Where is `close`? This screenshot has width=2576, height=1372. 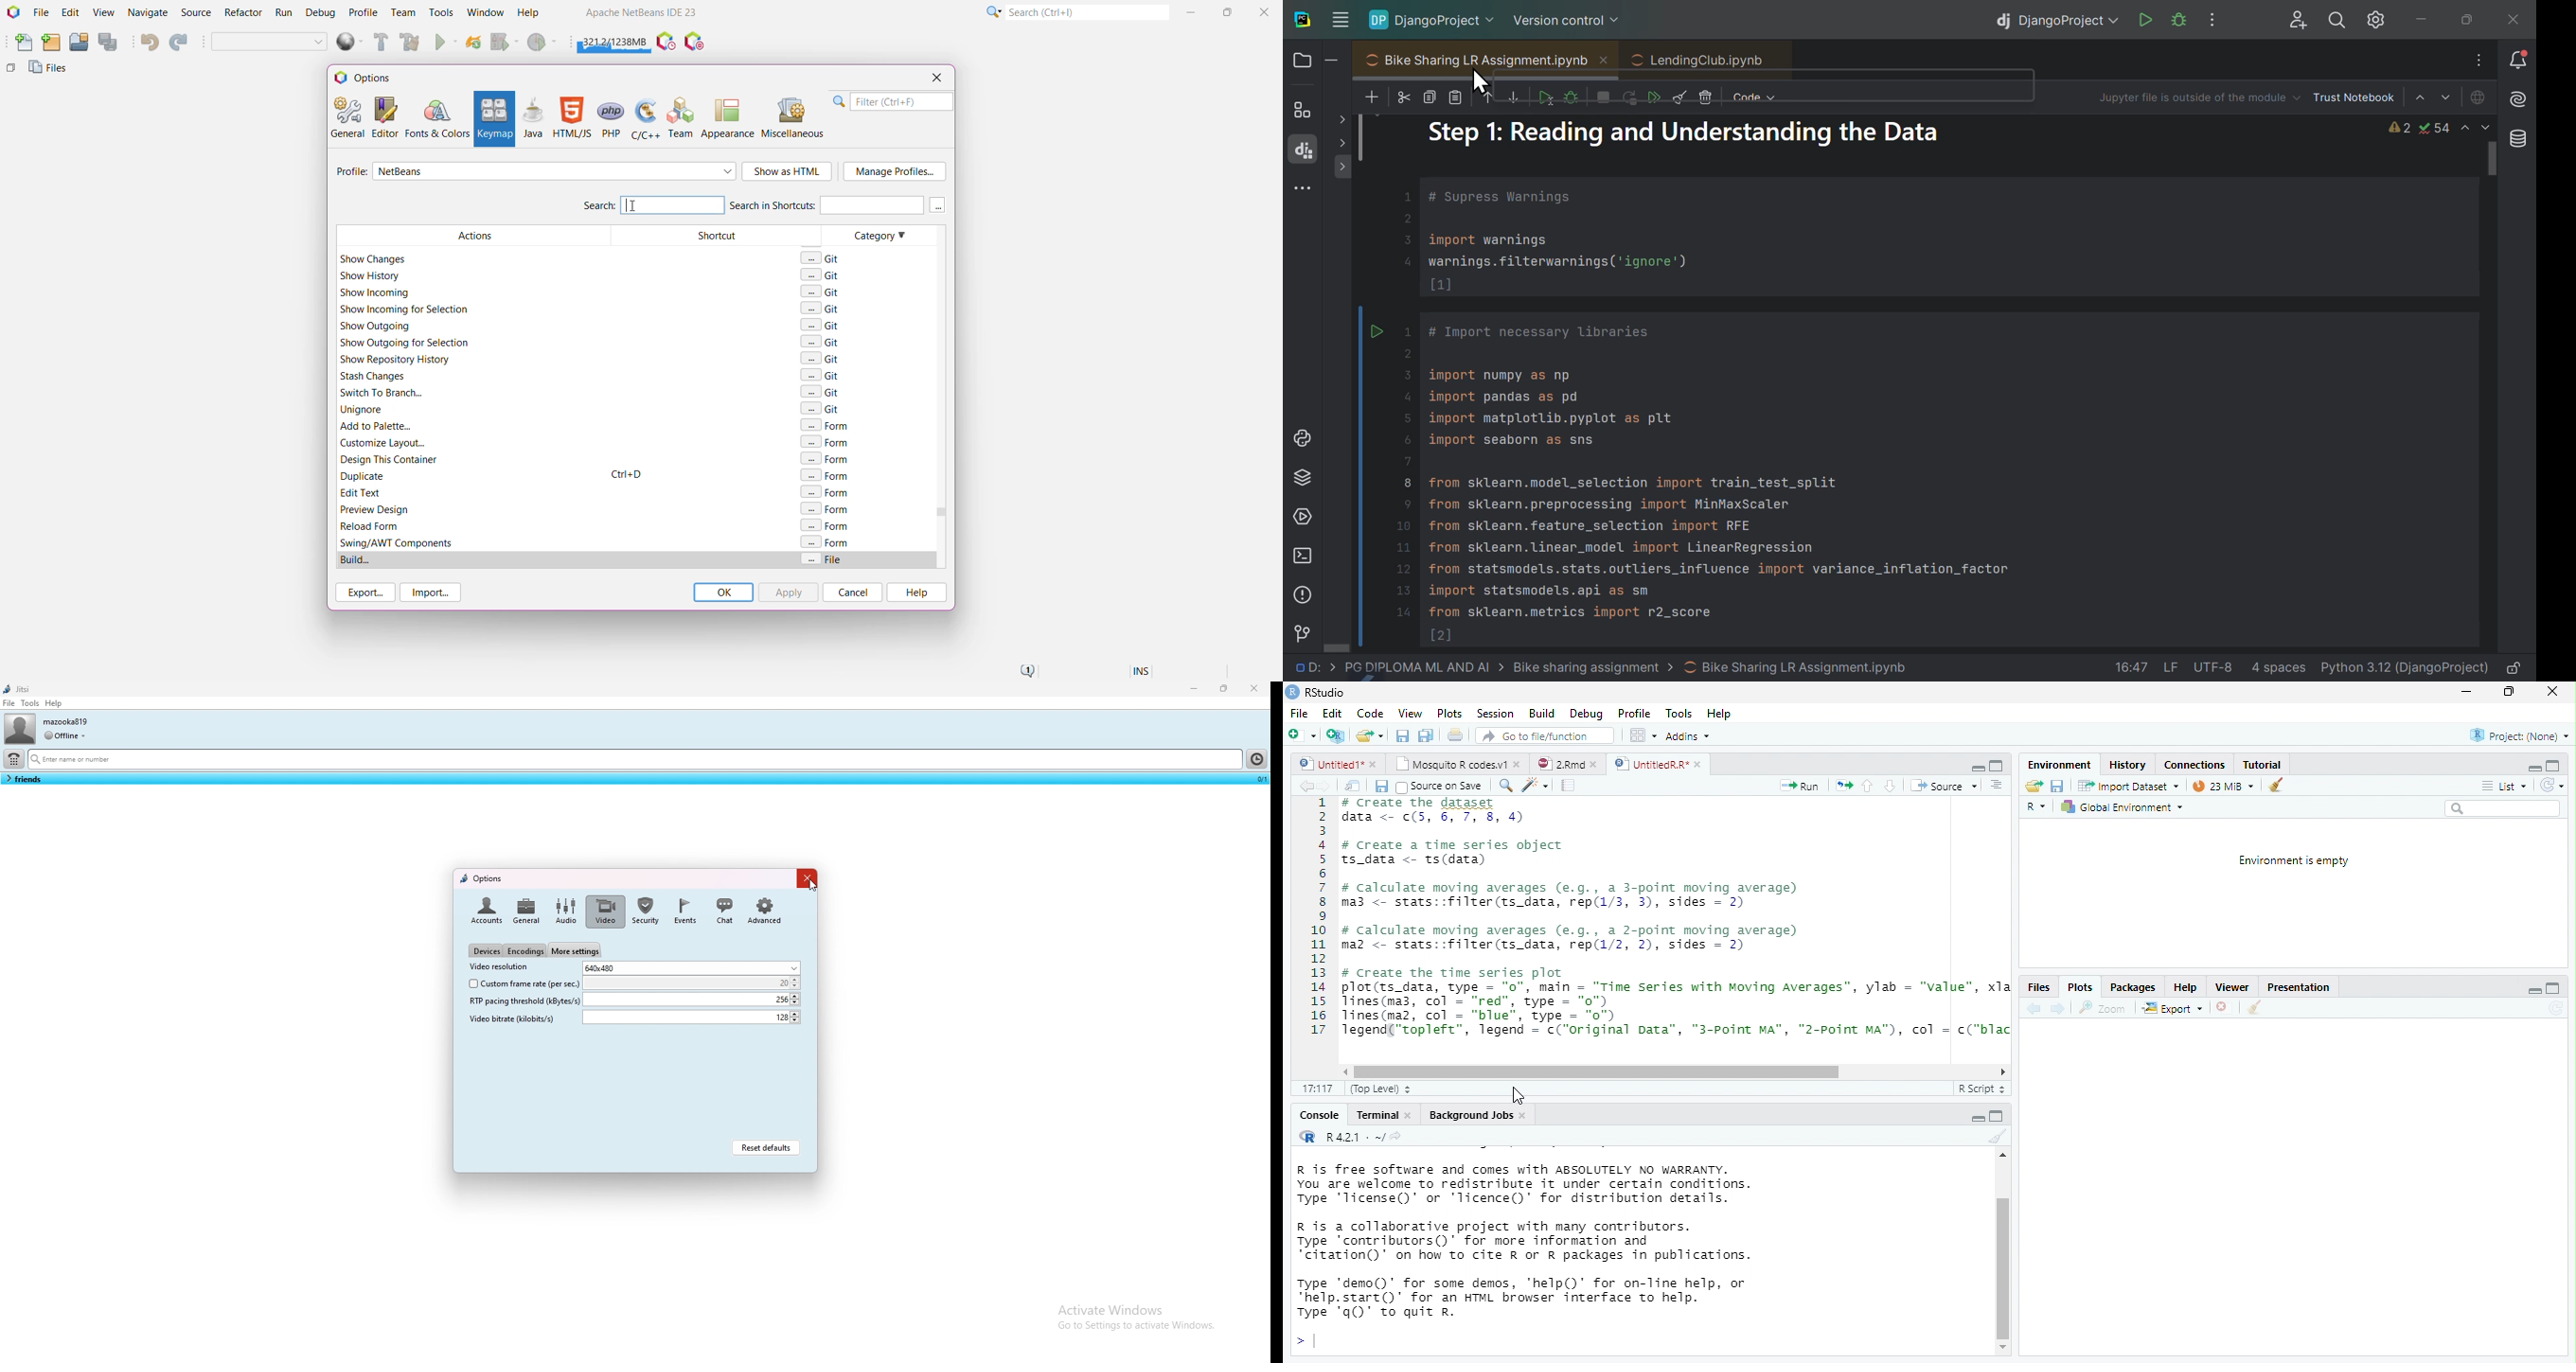
close is located at coordinates (1254, 688).